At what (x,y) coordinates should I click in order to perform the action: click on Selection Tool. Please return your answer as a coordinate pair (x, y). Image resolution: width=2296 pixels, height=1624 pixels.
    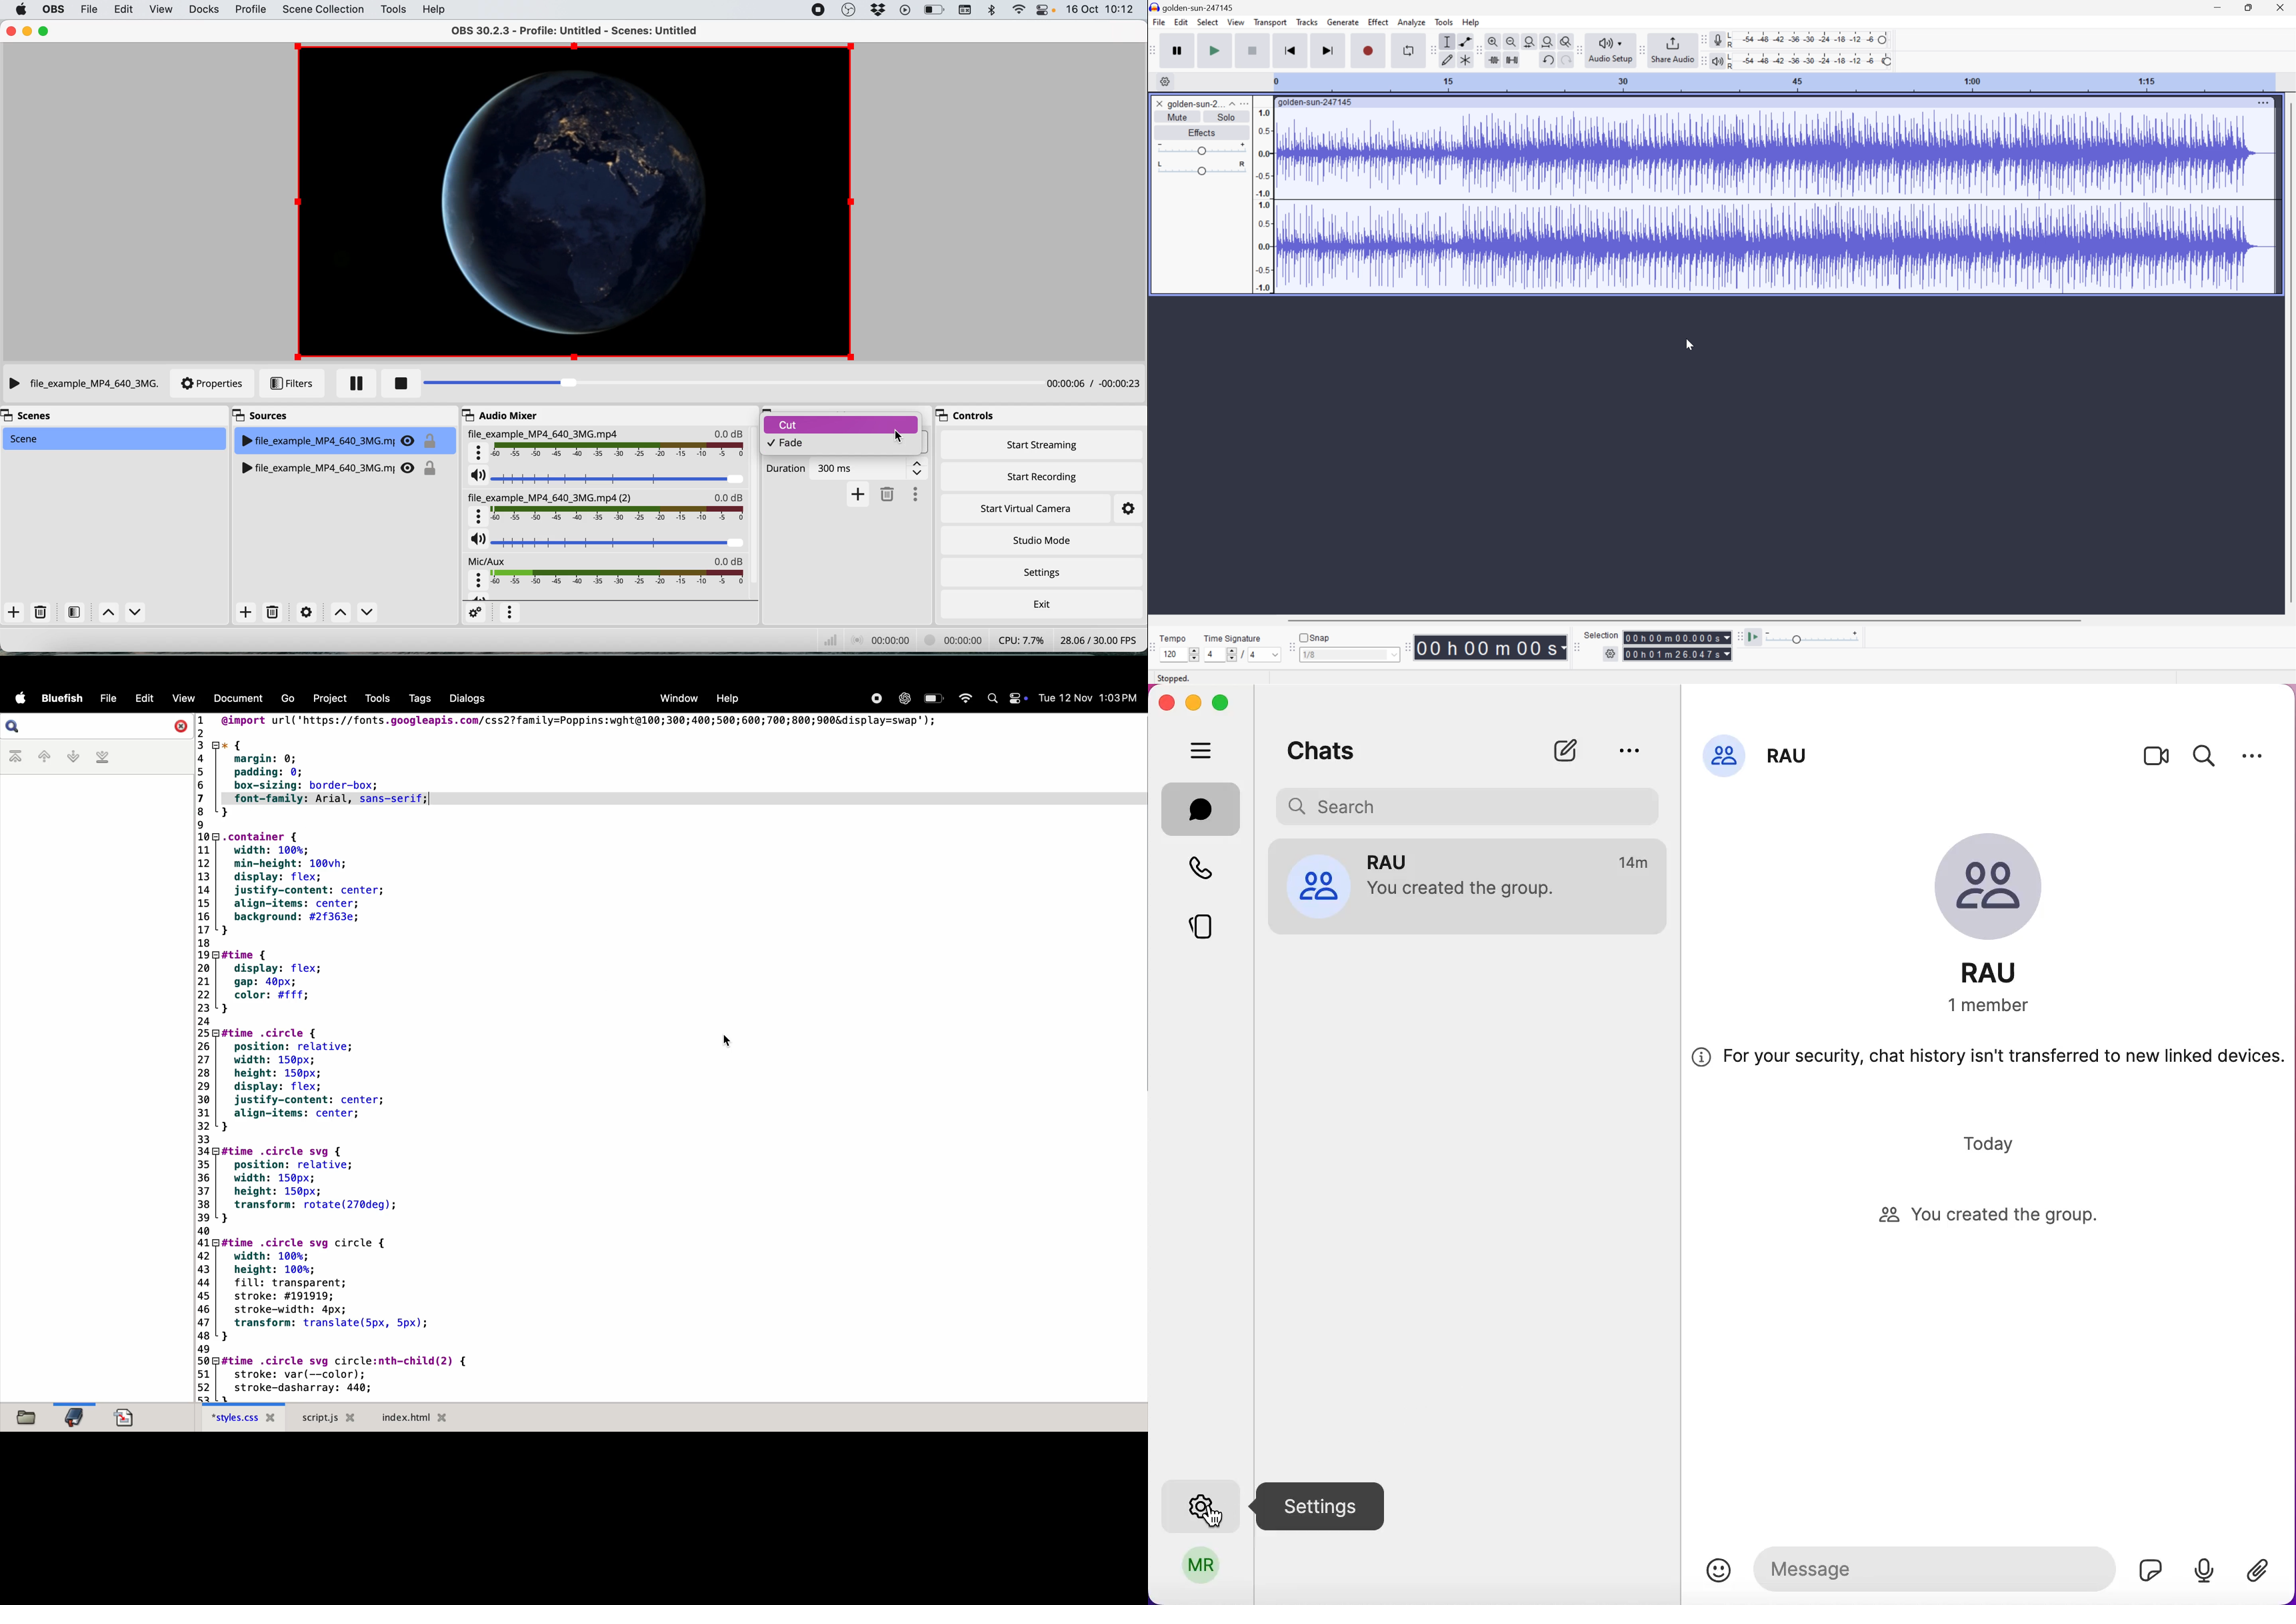
    Looking at the image, I should click on (1447, 41).